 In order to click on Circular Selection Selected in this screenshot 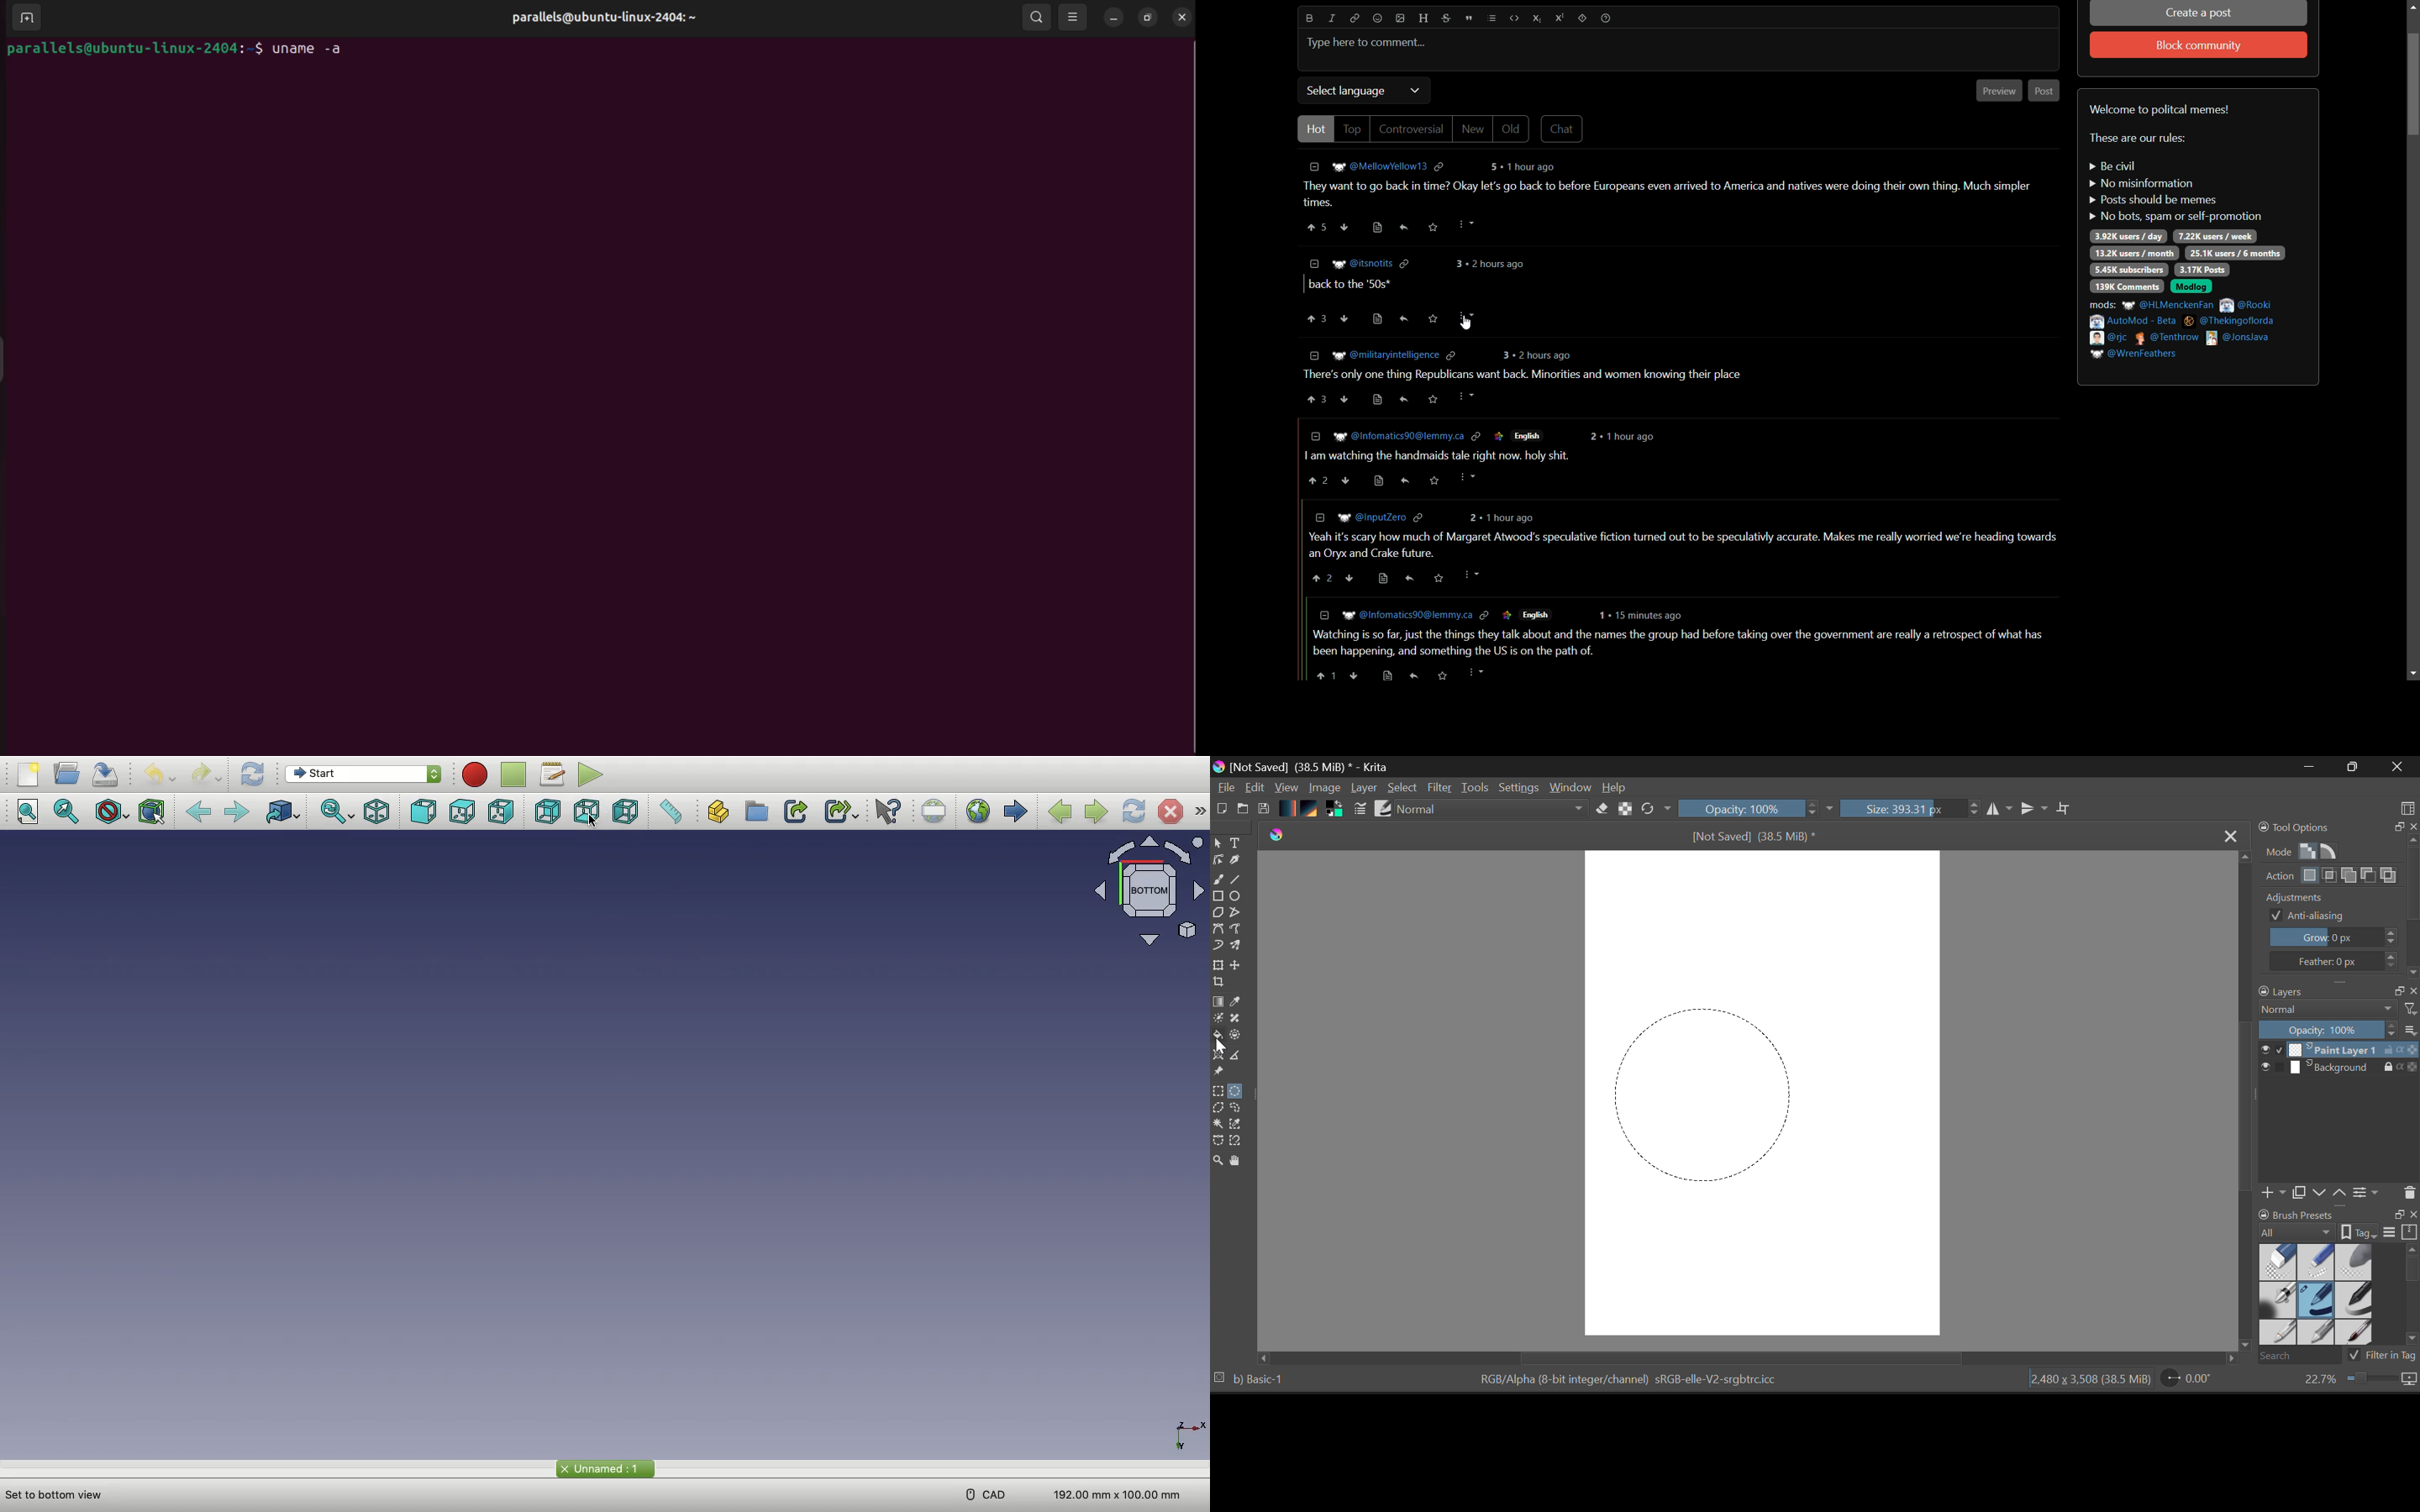, I will do `click(1237, 1089)`.